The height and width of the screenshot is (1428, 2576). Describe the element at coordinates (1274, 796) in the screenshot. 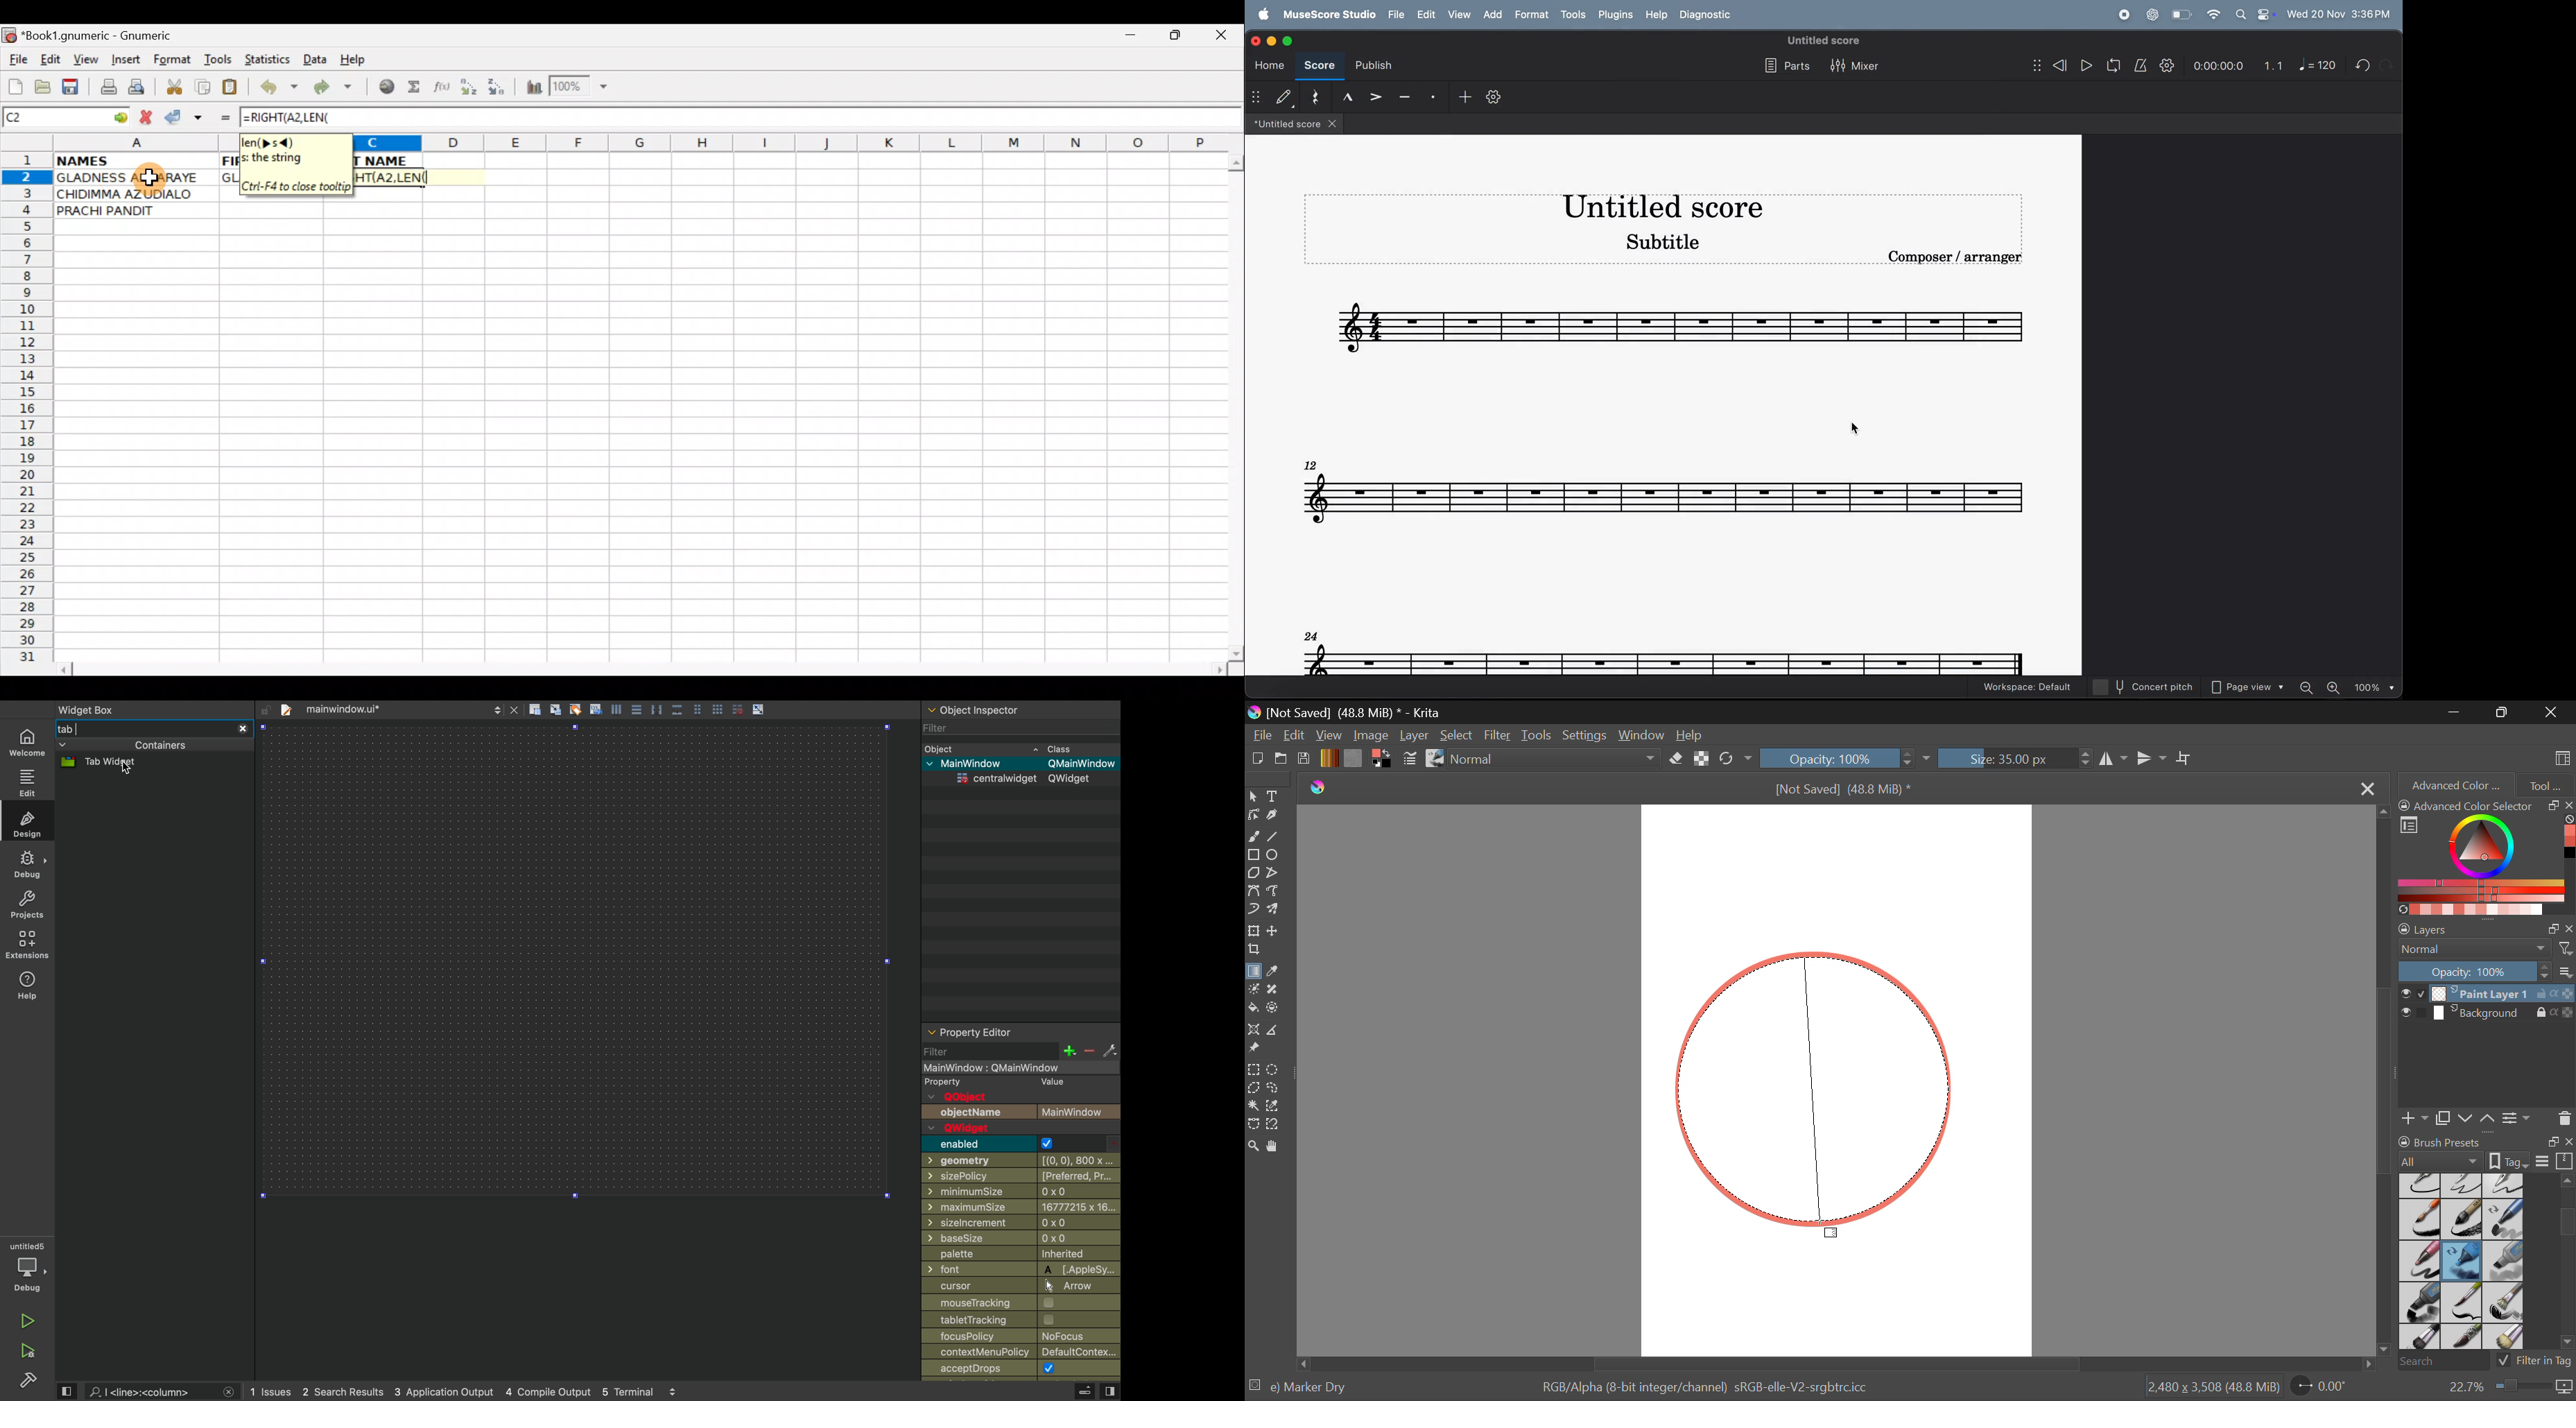

I see `Text` at that location.